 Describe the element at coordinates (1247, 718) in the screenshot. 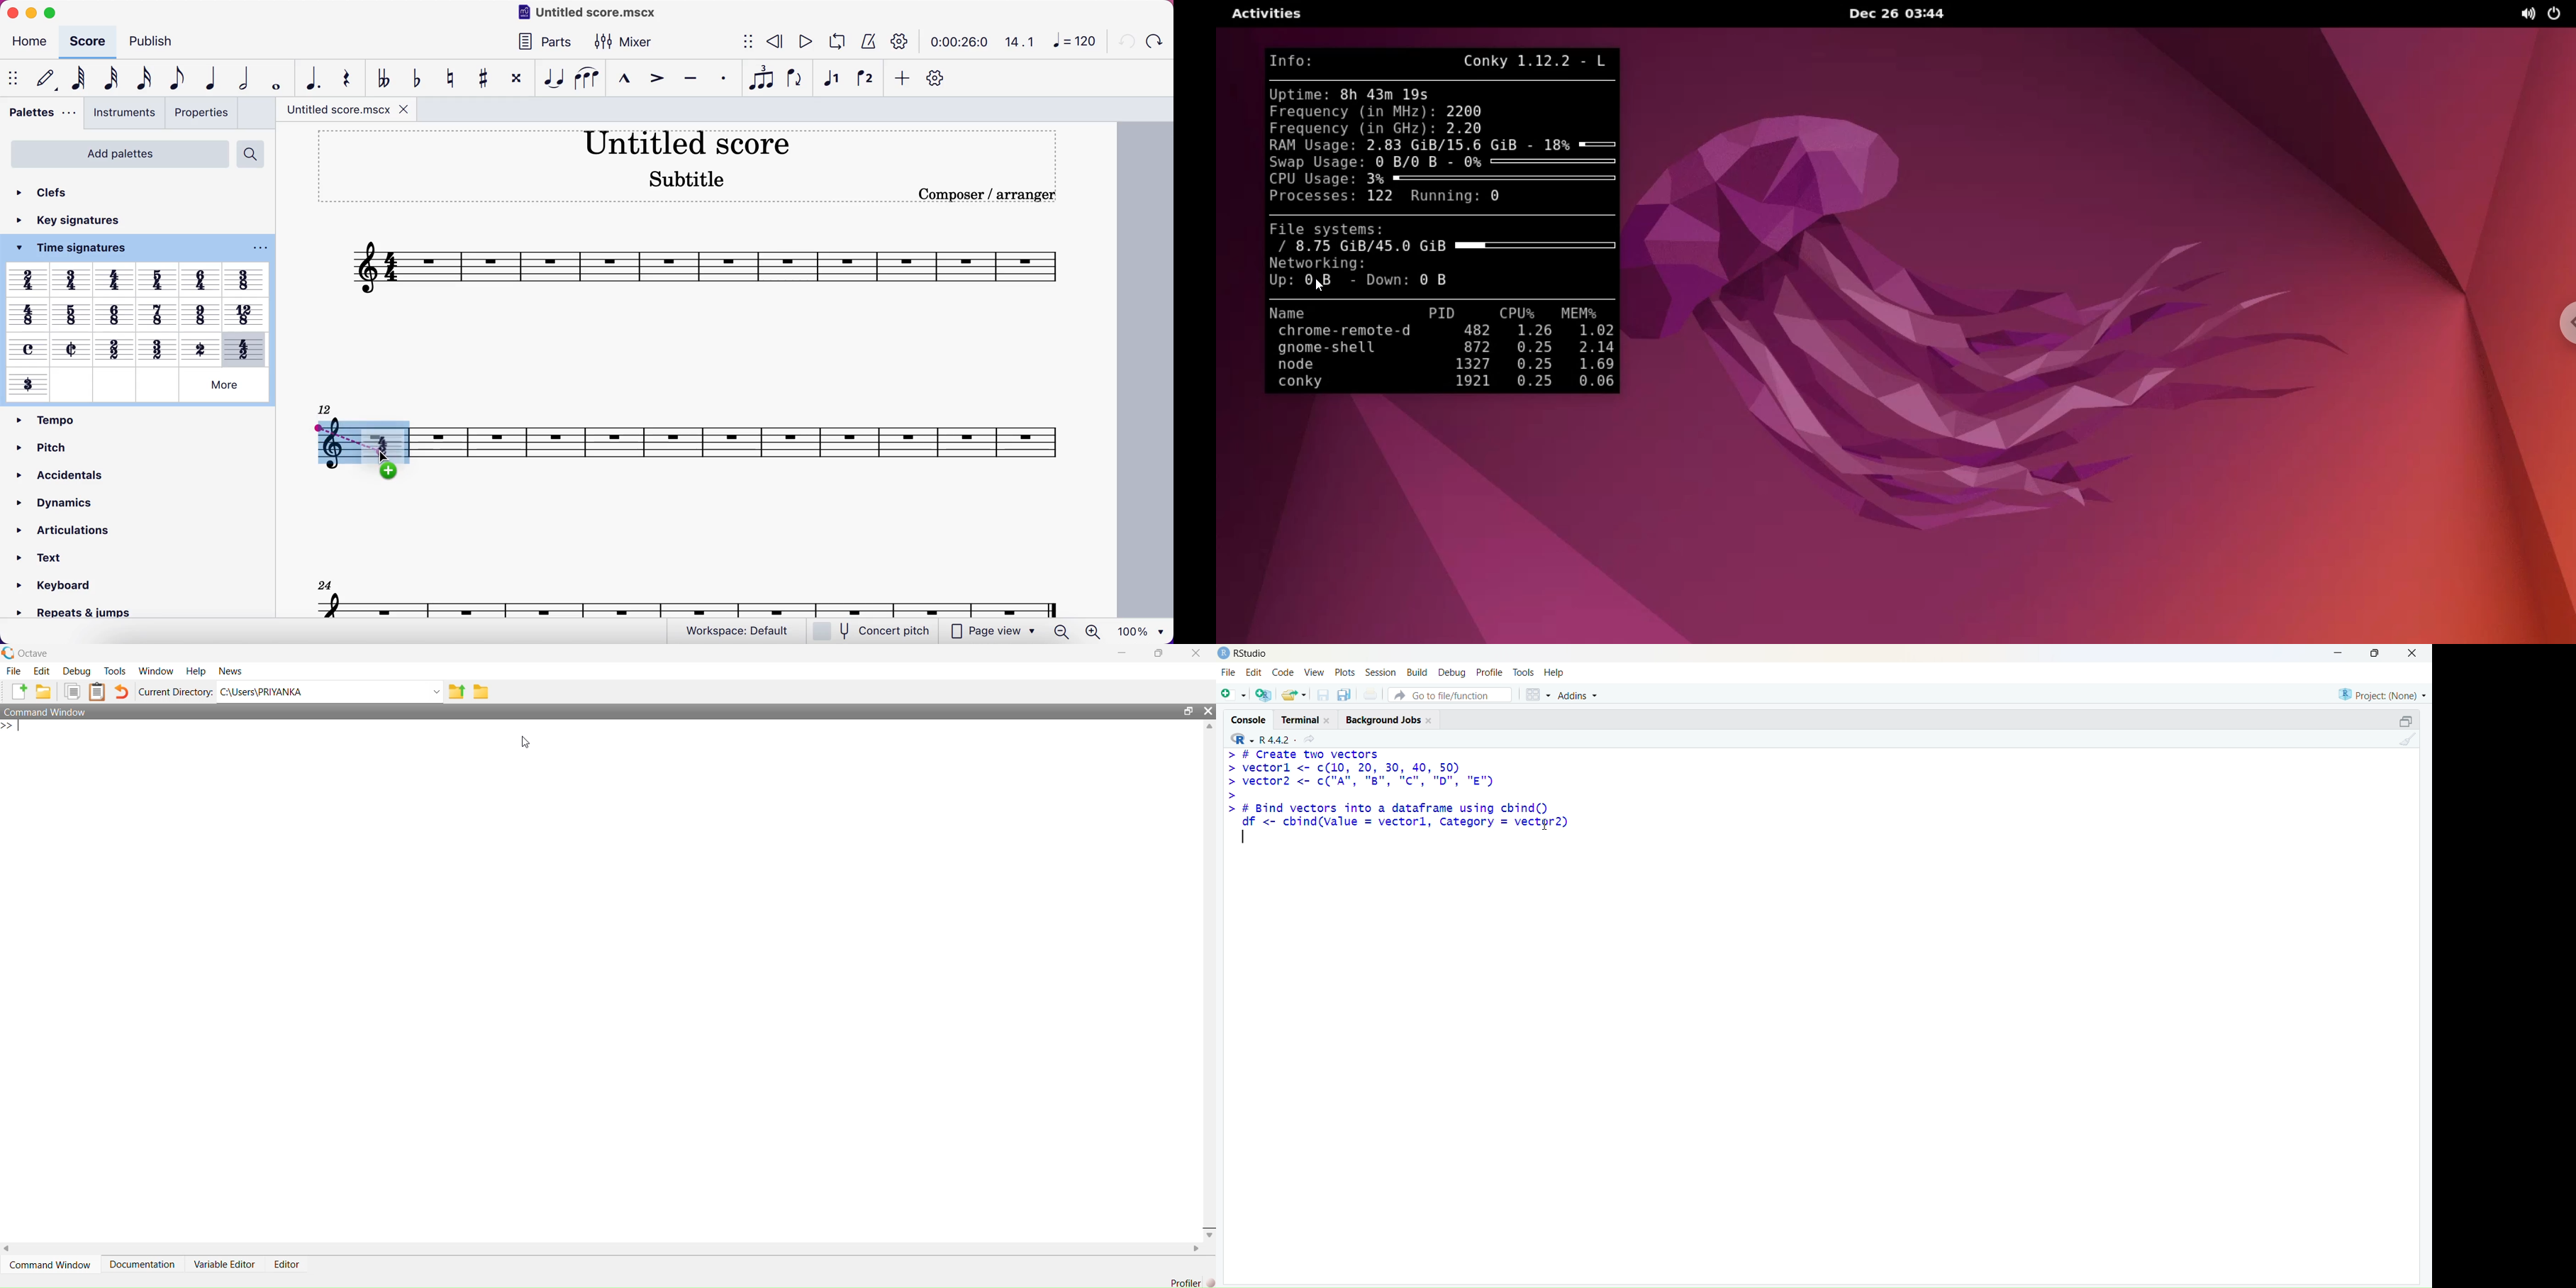

I see `Console` at that location.